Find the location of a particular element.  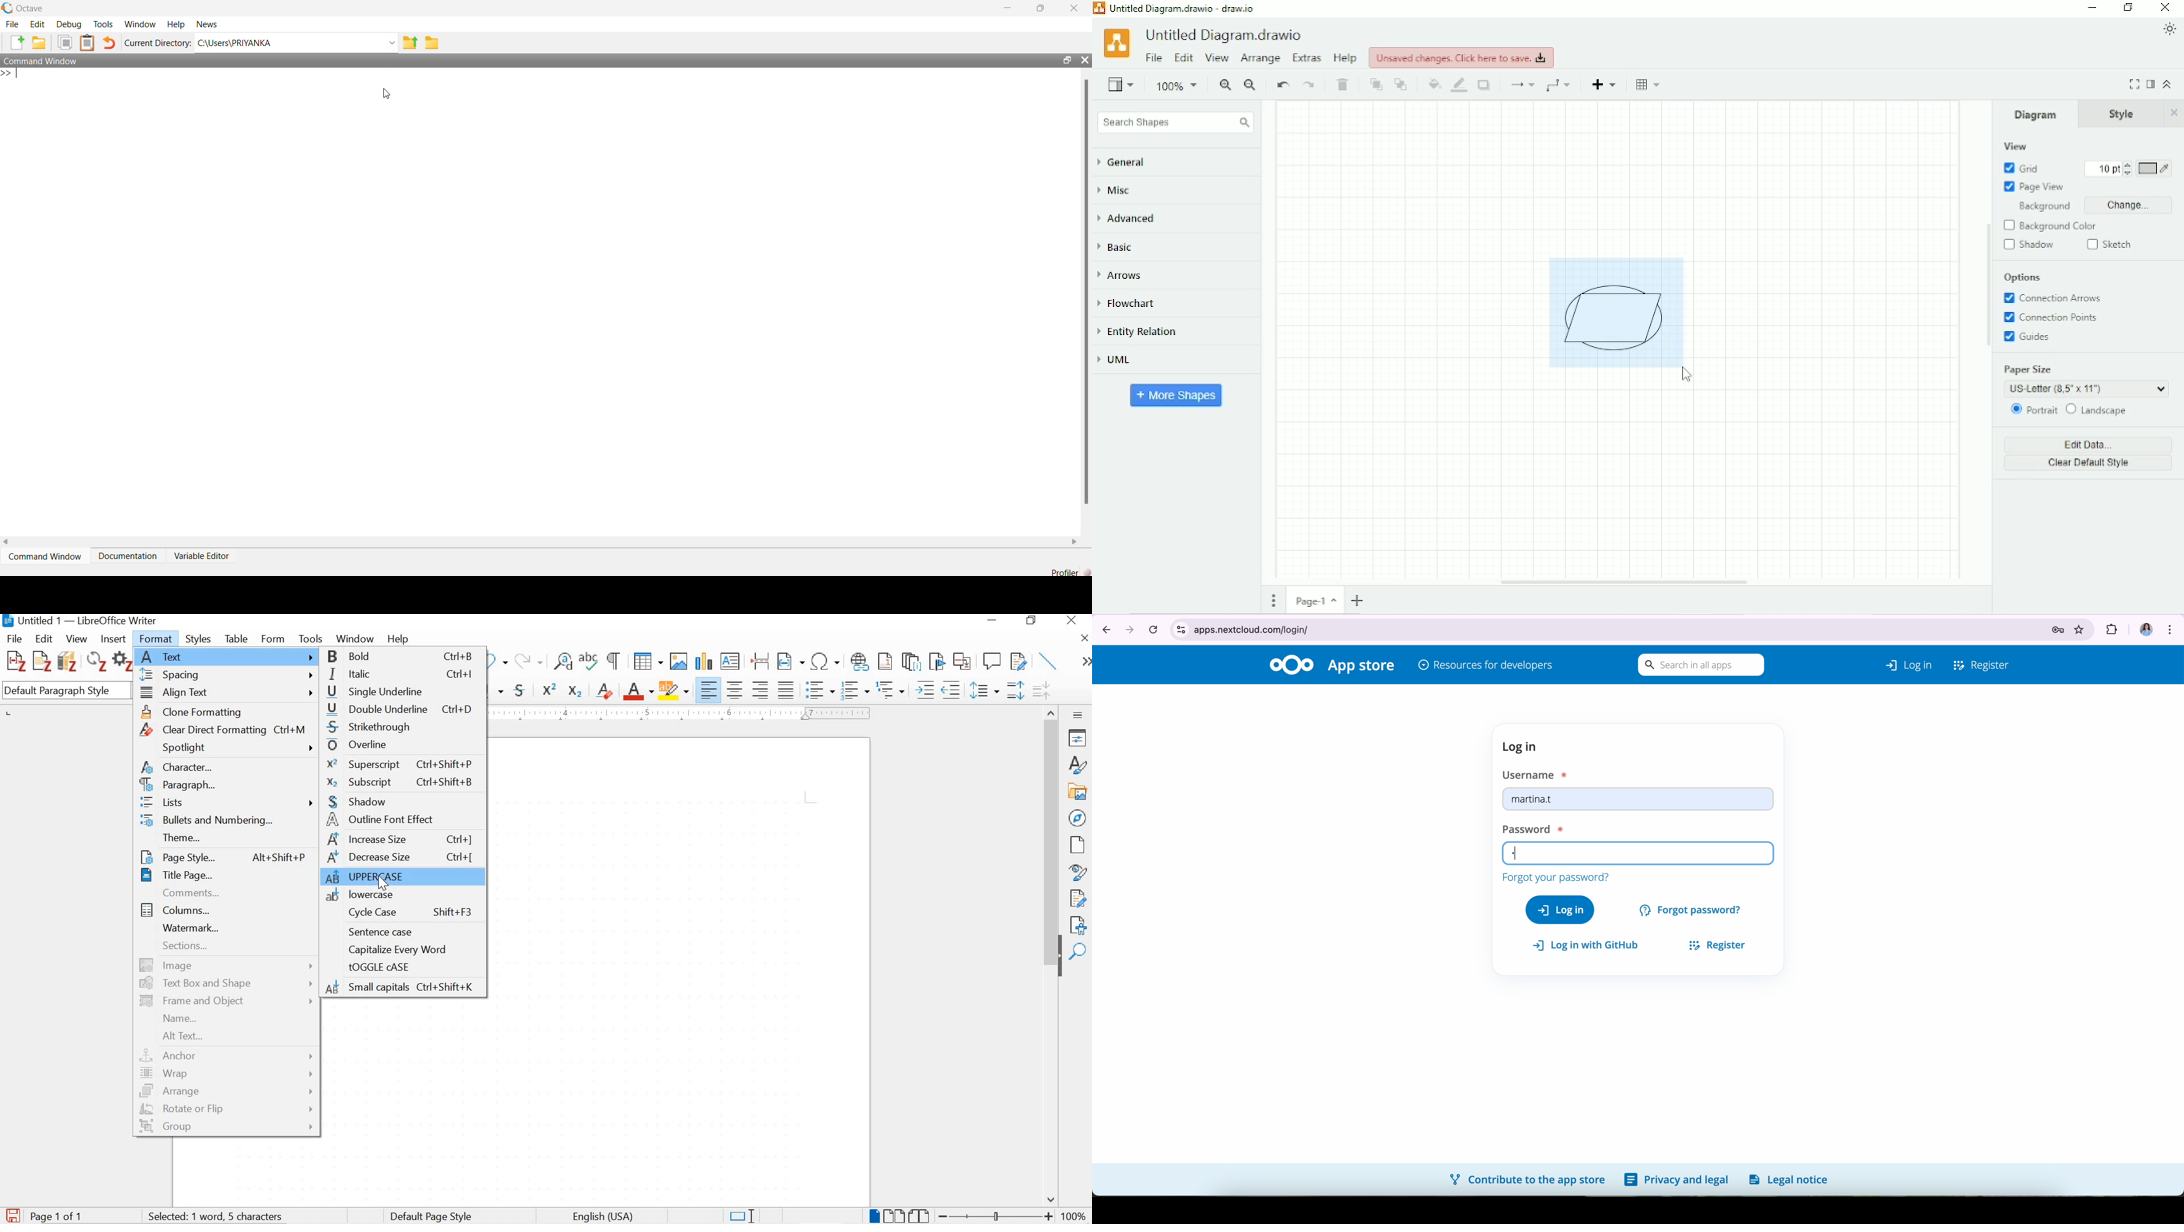

clear direct formatting is located at coordinates (605, 690).